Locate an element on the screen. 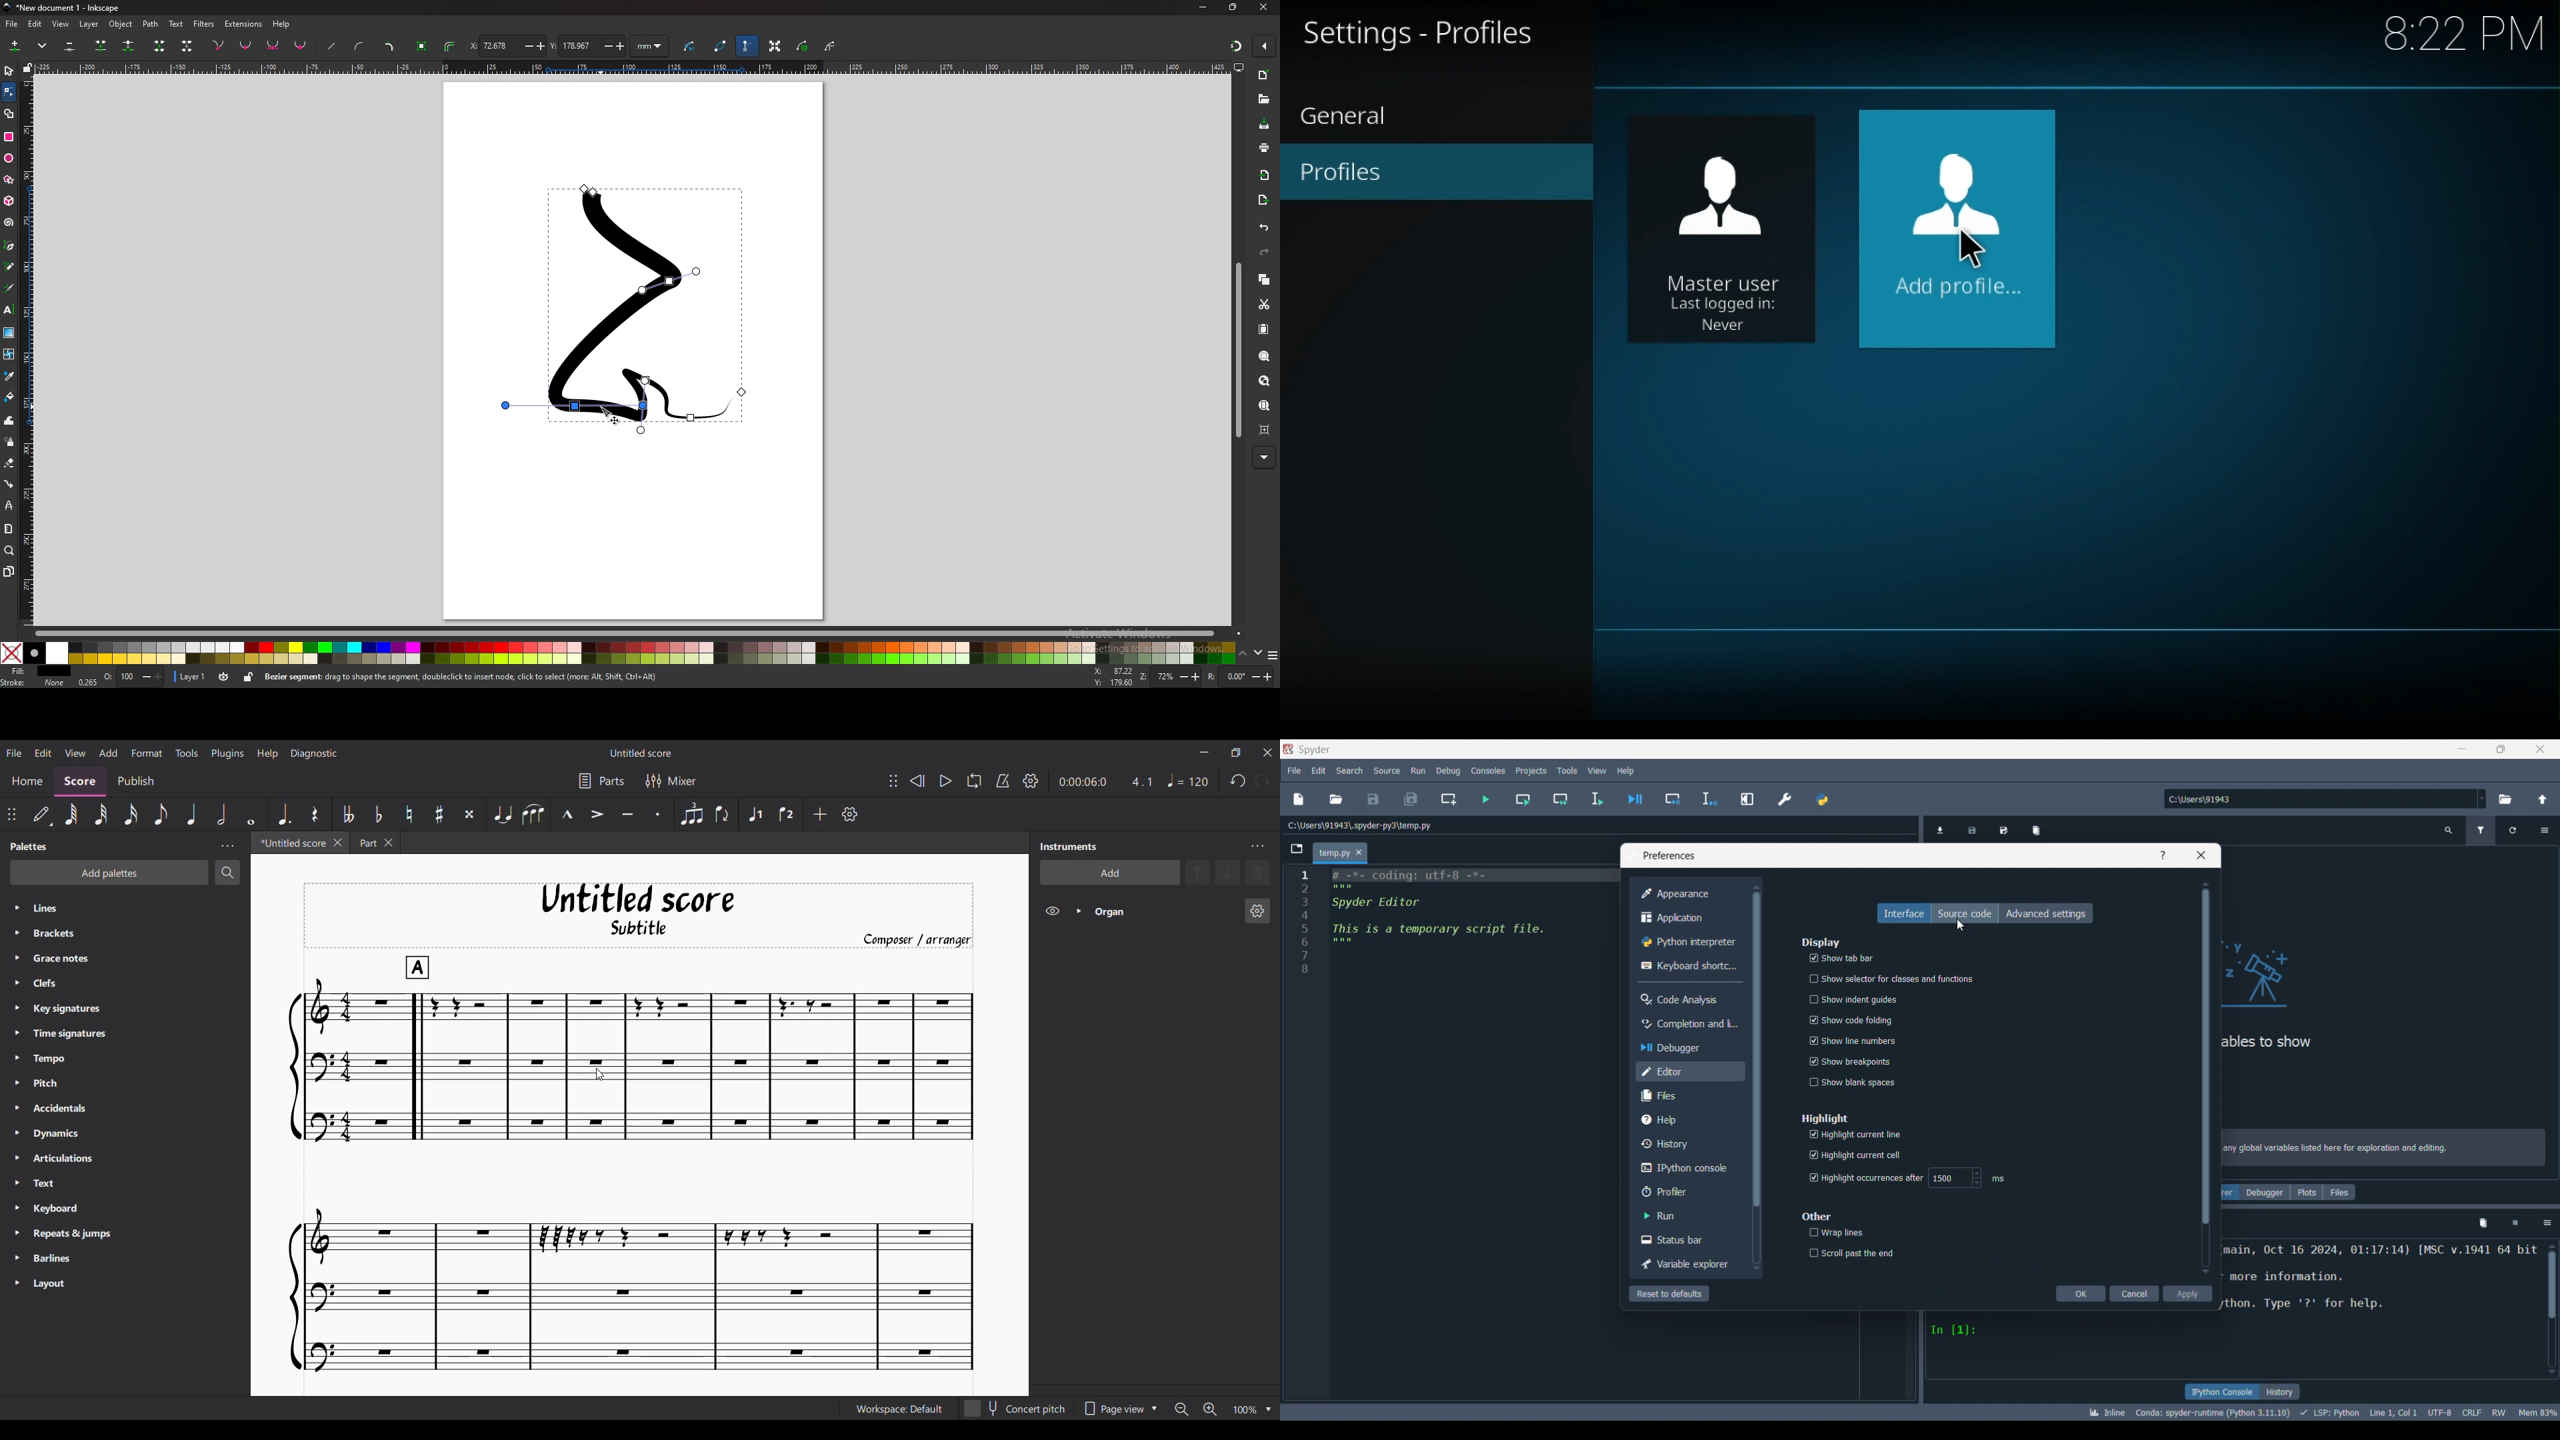 This screenshot has height=1456, width=2576. 8th note is located at coordinates (161, 815).